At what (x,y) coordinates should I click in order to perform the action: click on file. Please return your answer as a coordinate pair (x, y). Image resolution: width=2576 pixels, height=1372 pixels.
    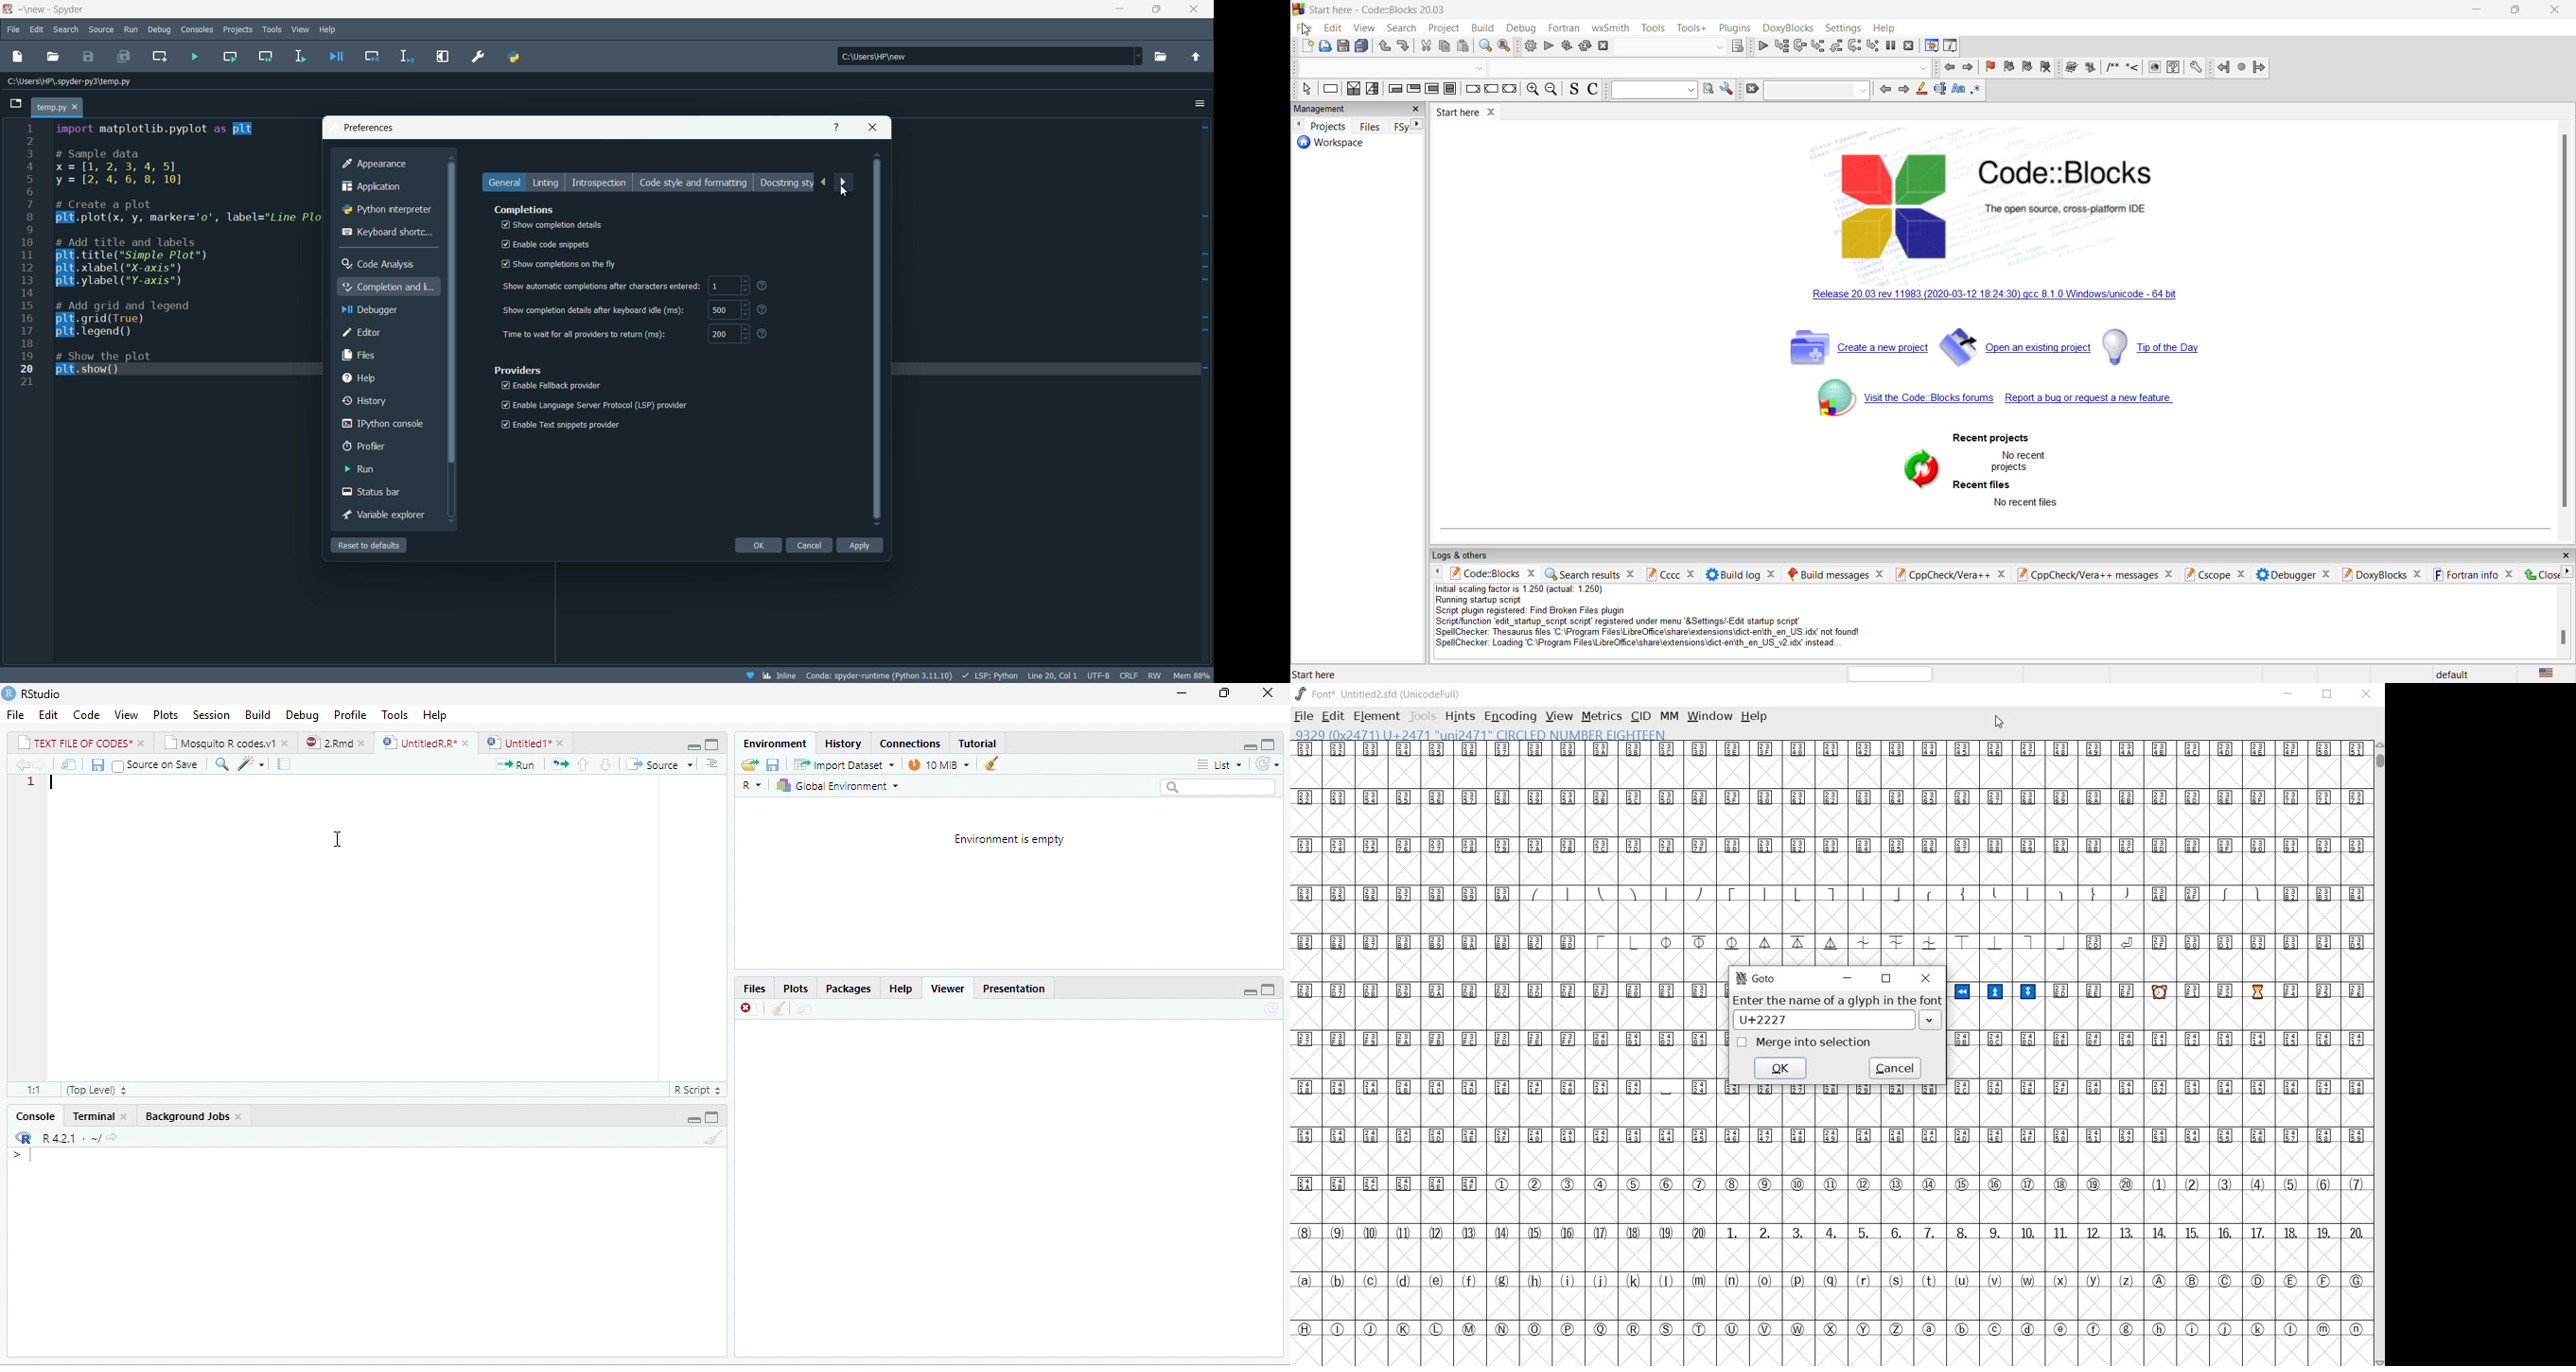
    Looking at the image, I should click on (12, 29).